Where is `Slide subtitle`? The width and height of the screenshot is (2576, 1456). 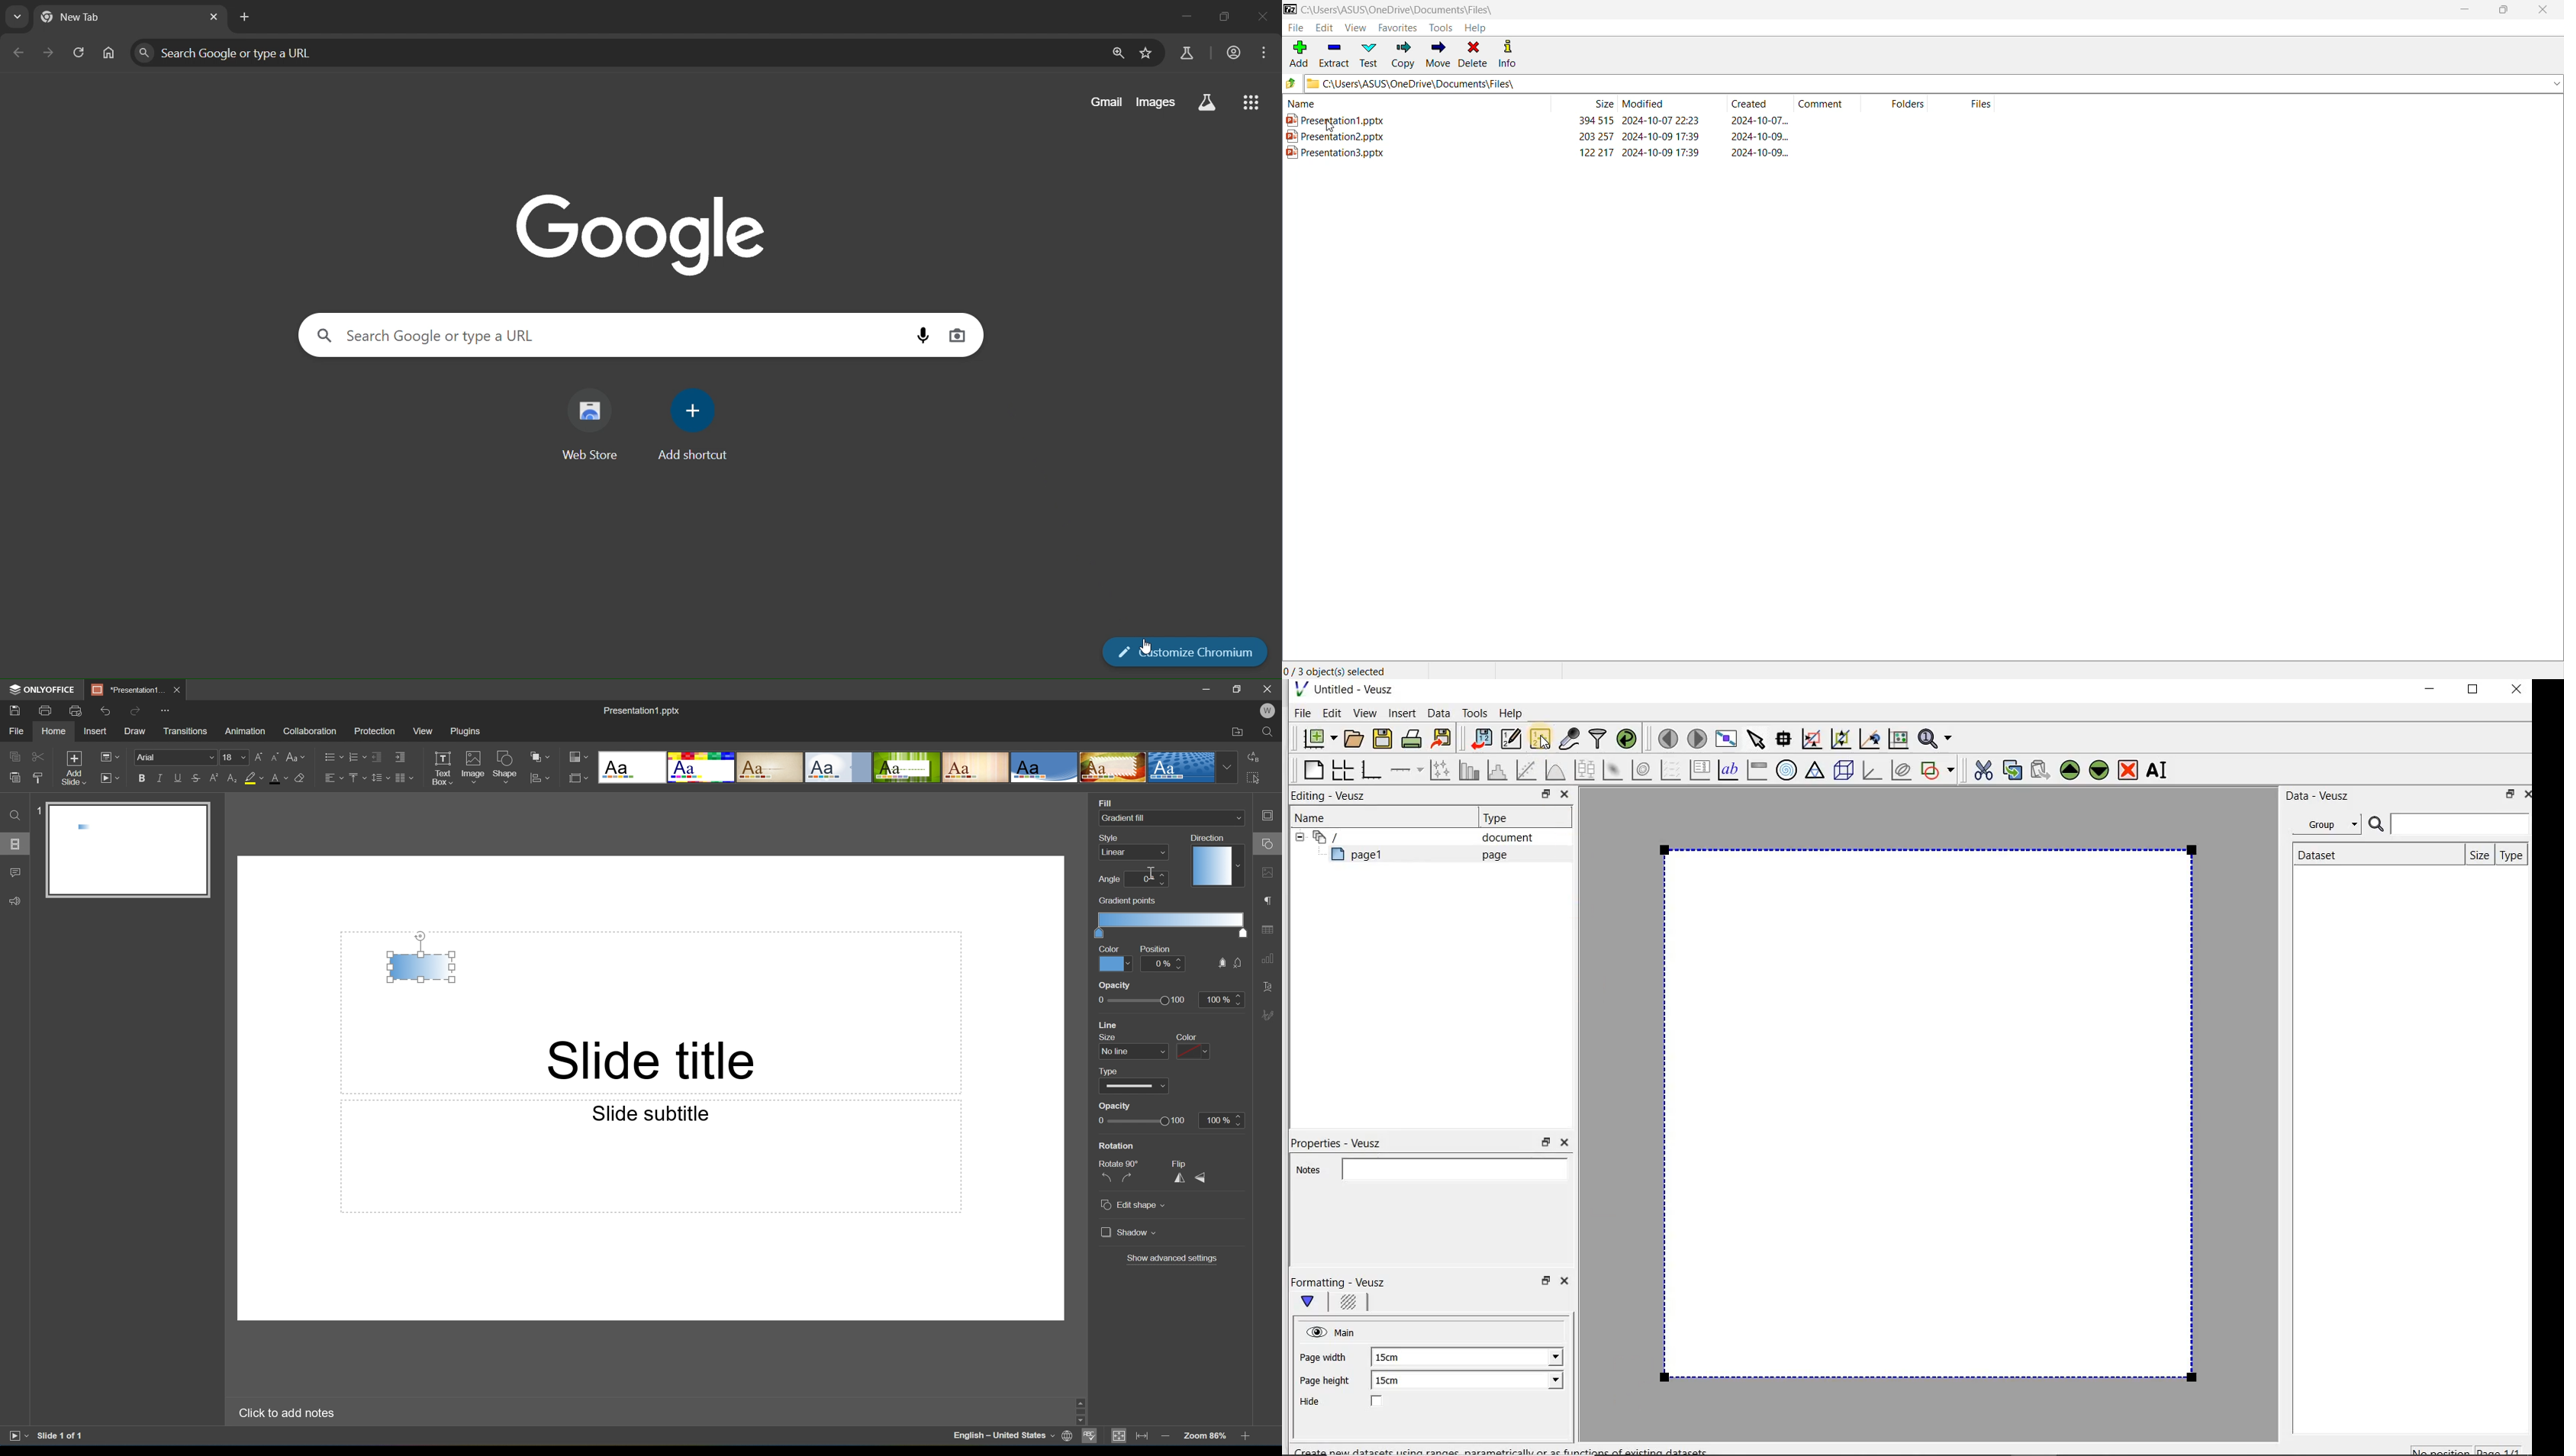 Slide subtitle is located at coordinates (648, 1113).